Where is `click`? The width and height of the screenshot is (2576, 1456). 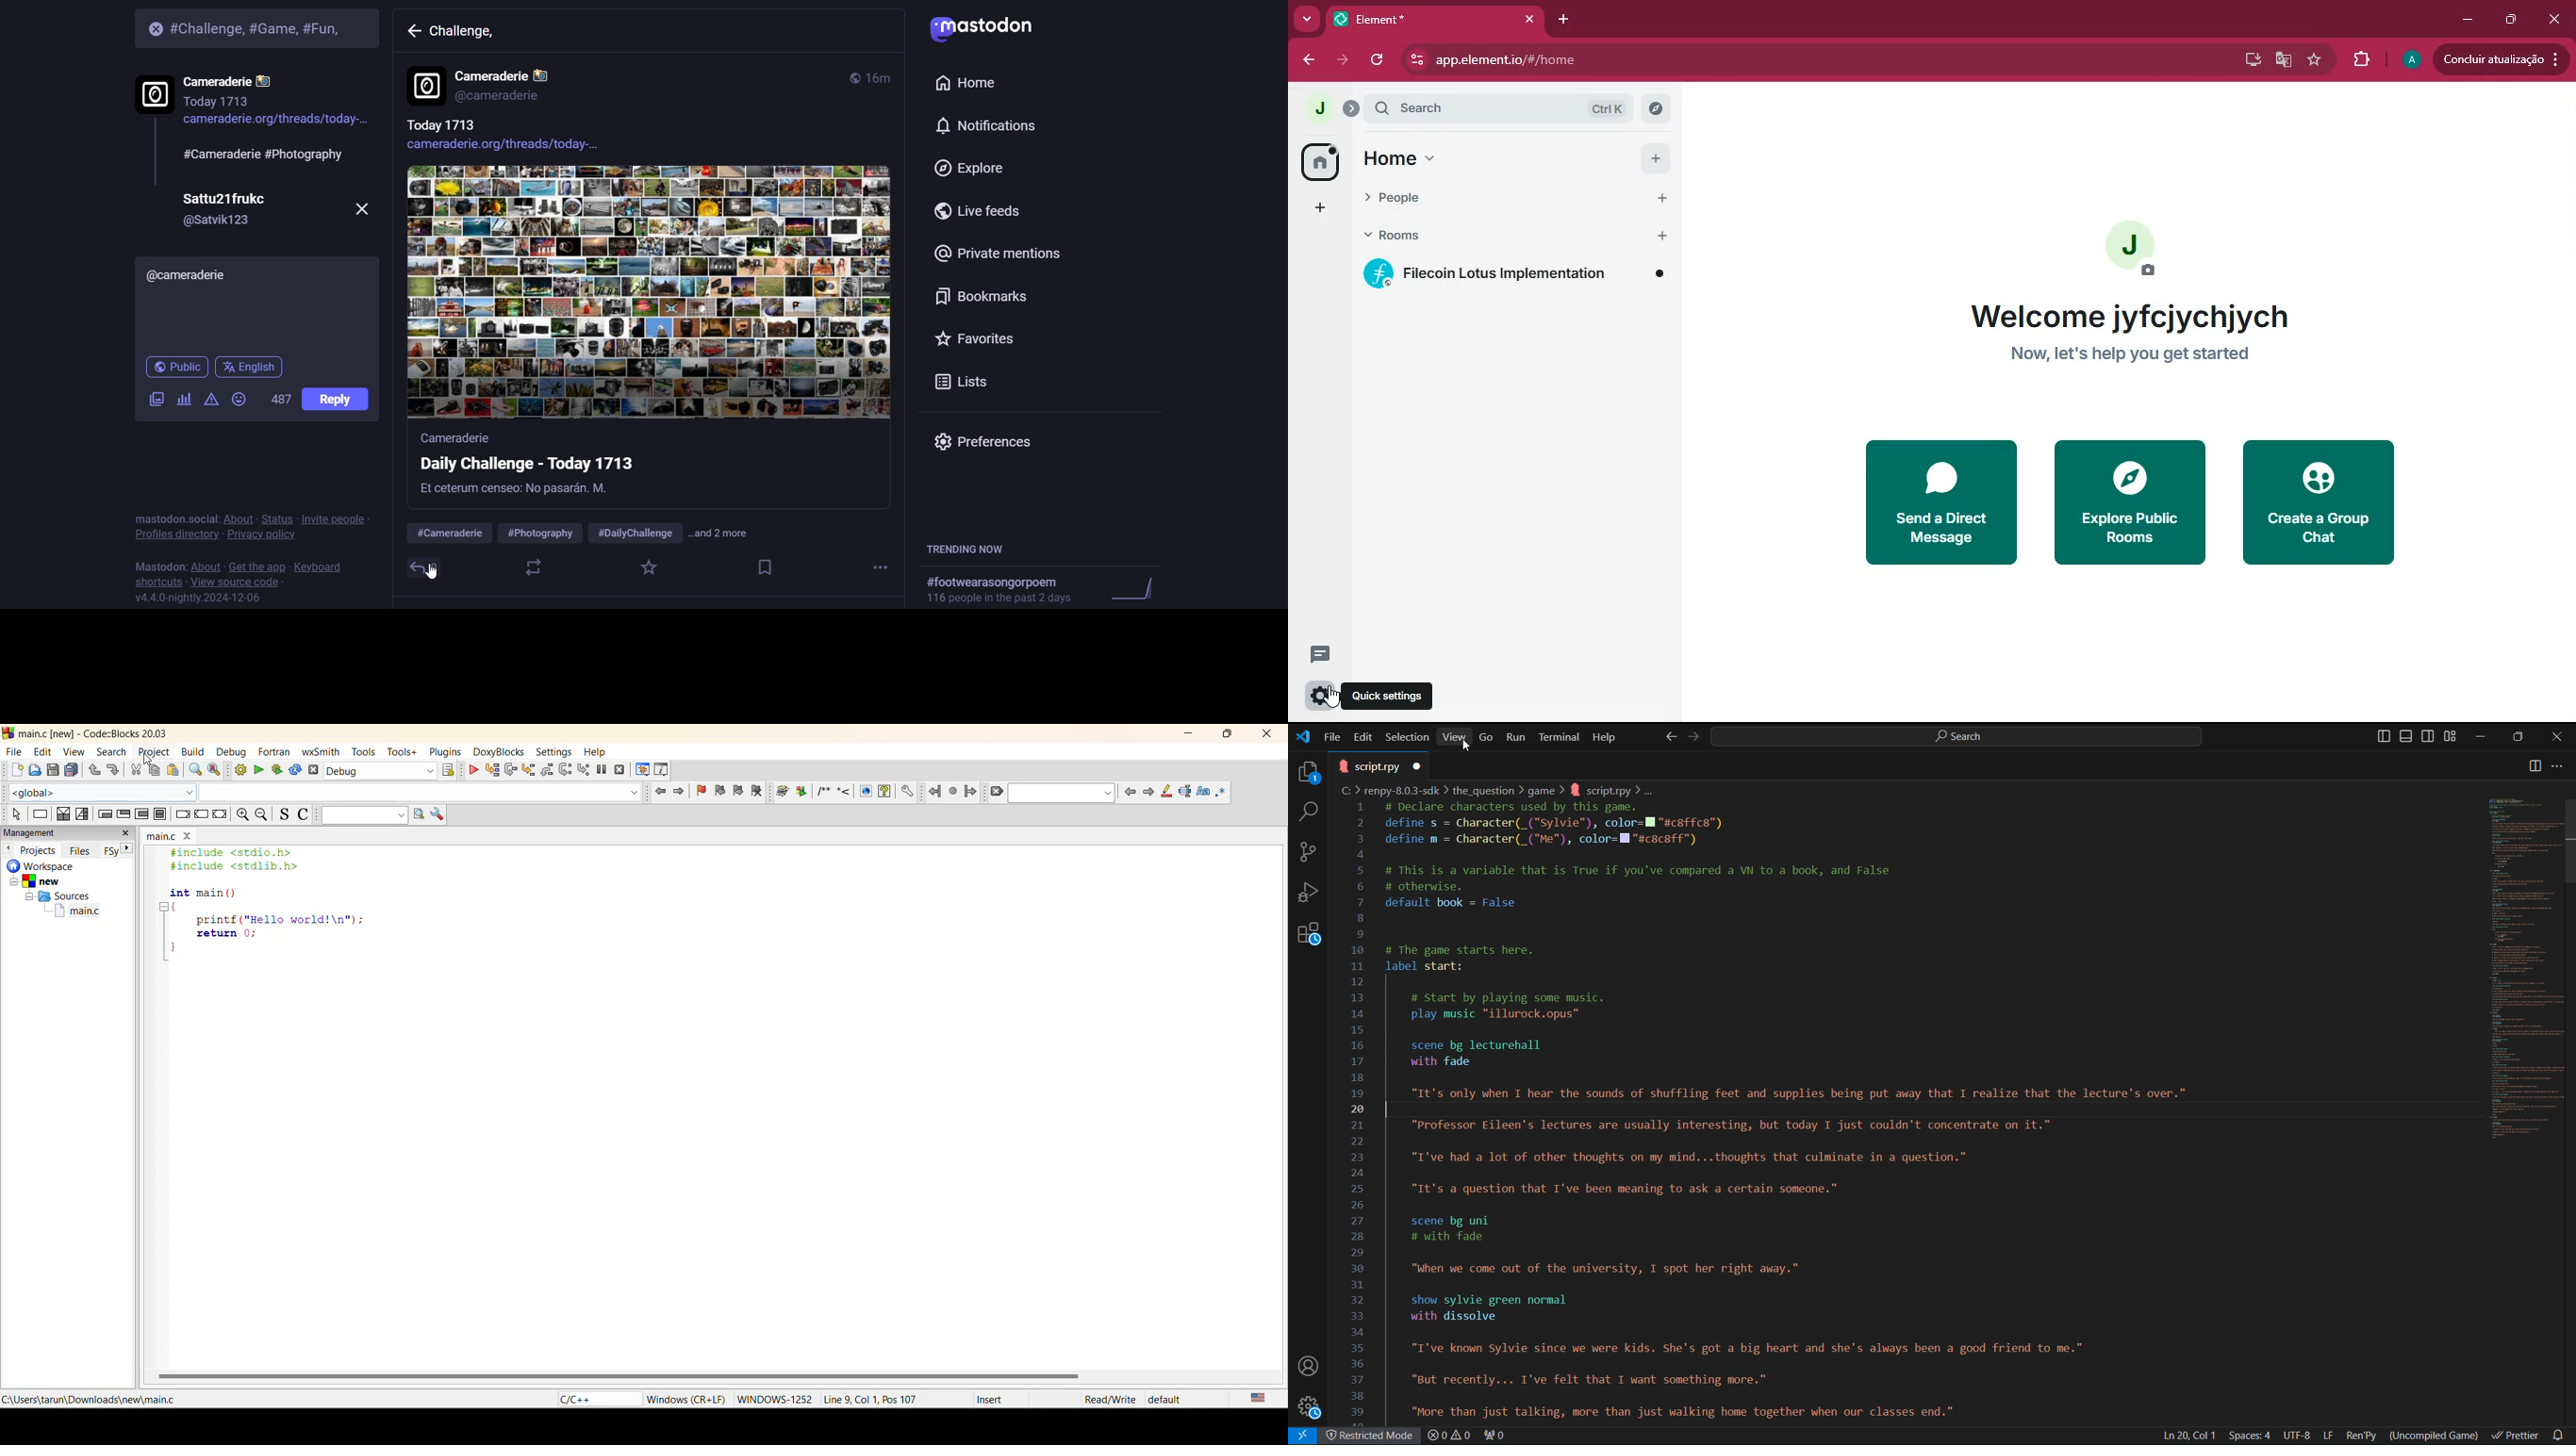 click is located at coordinates (2557, 21).